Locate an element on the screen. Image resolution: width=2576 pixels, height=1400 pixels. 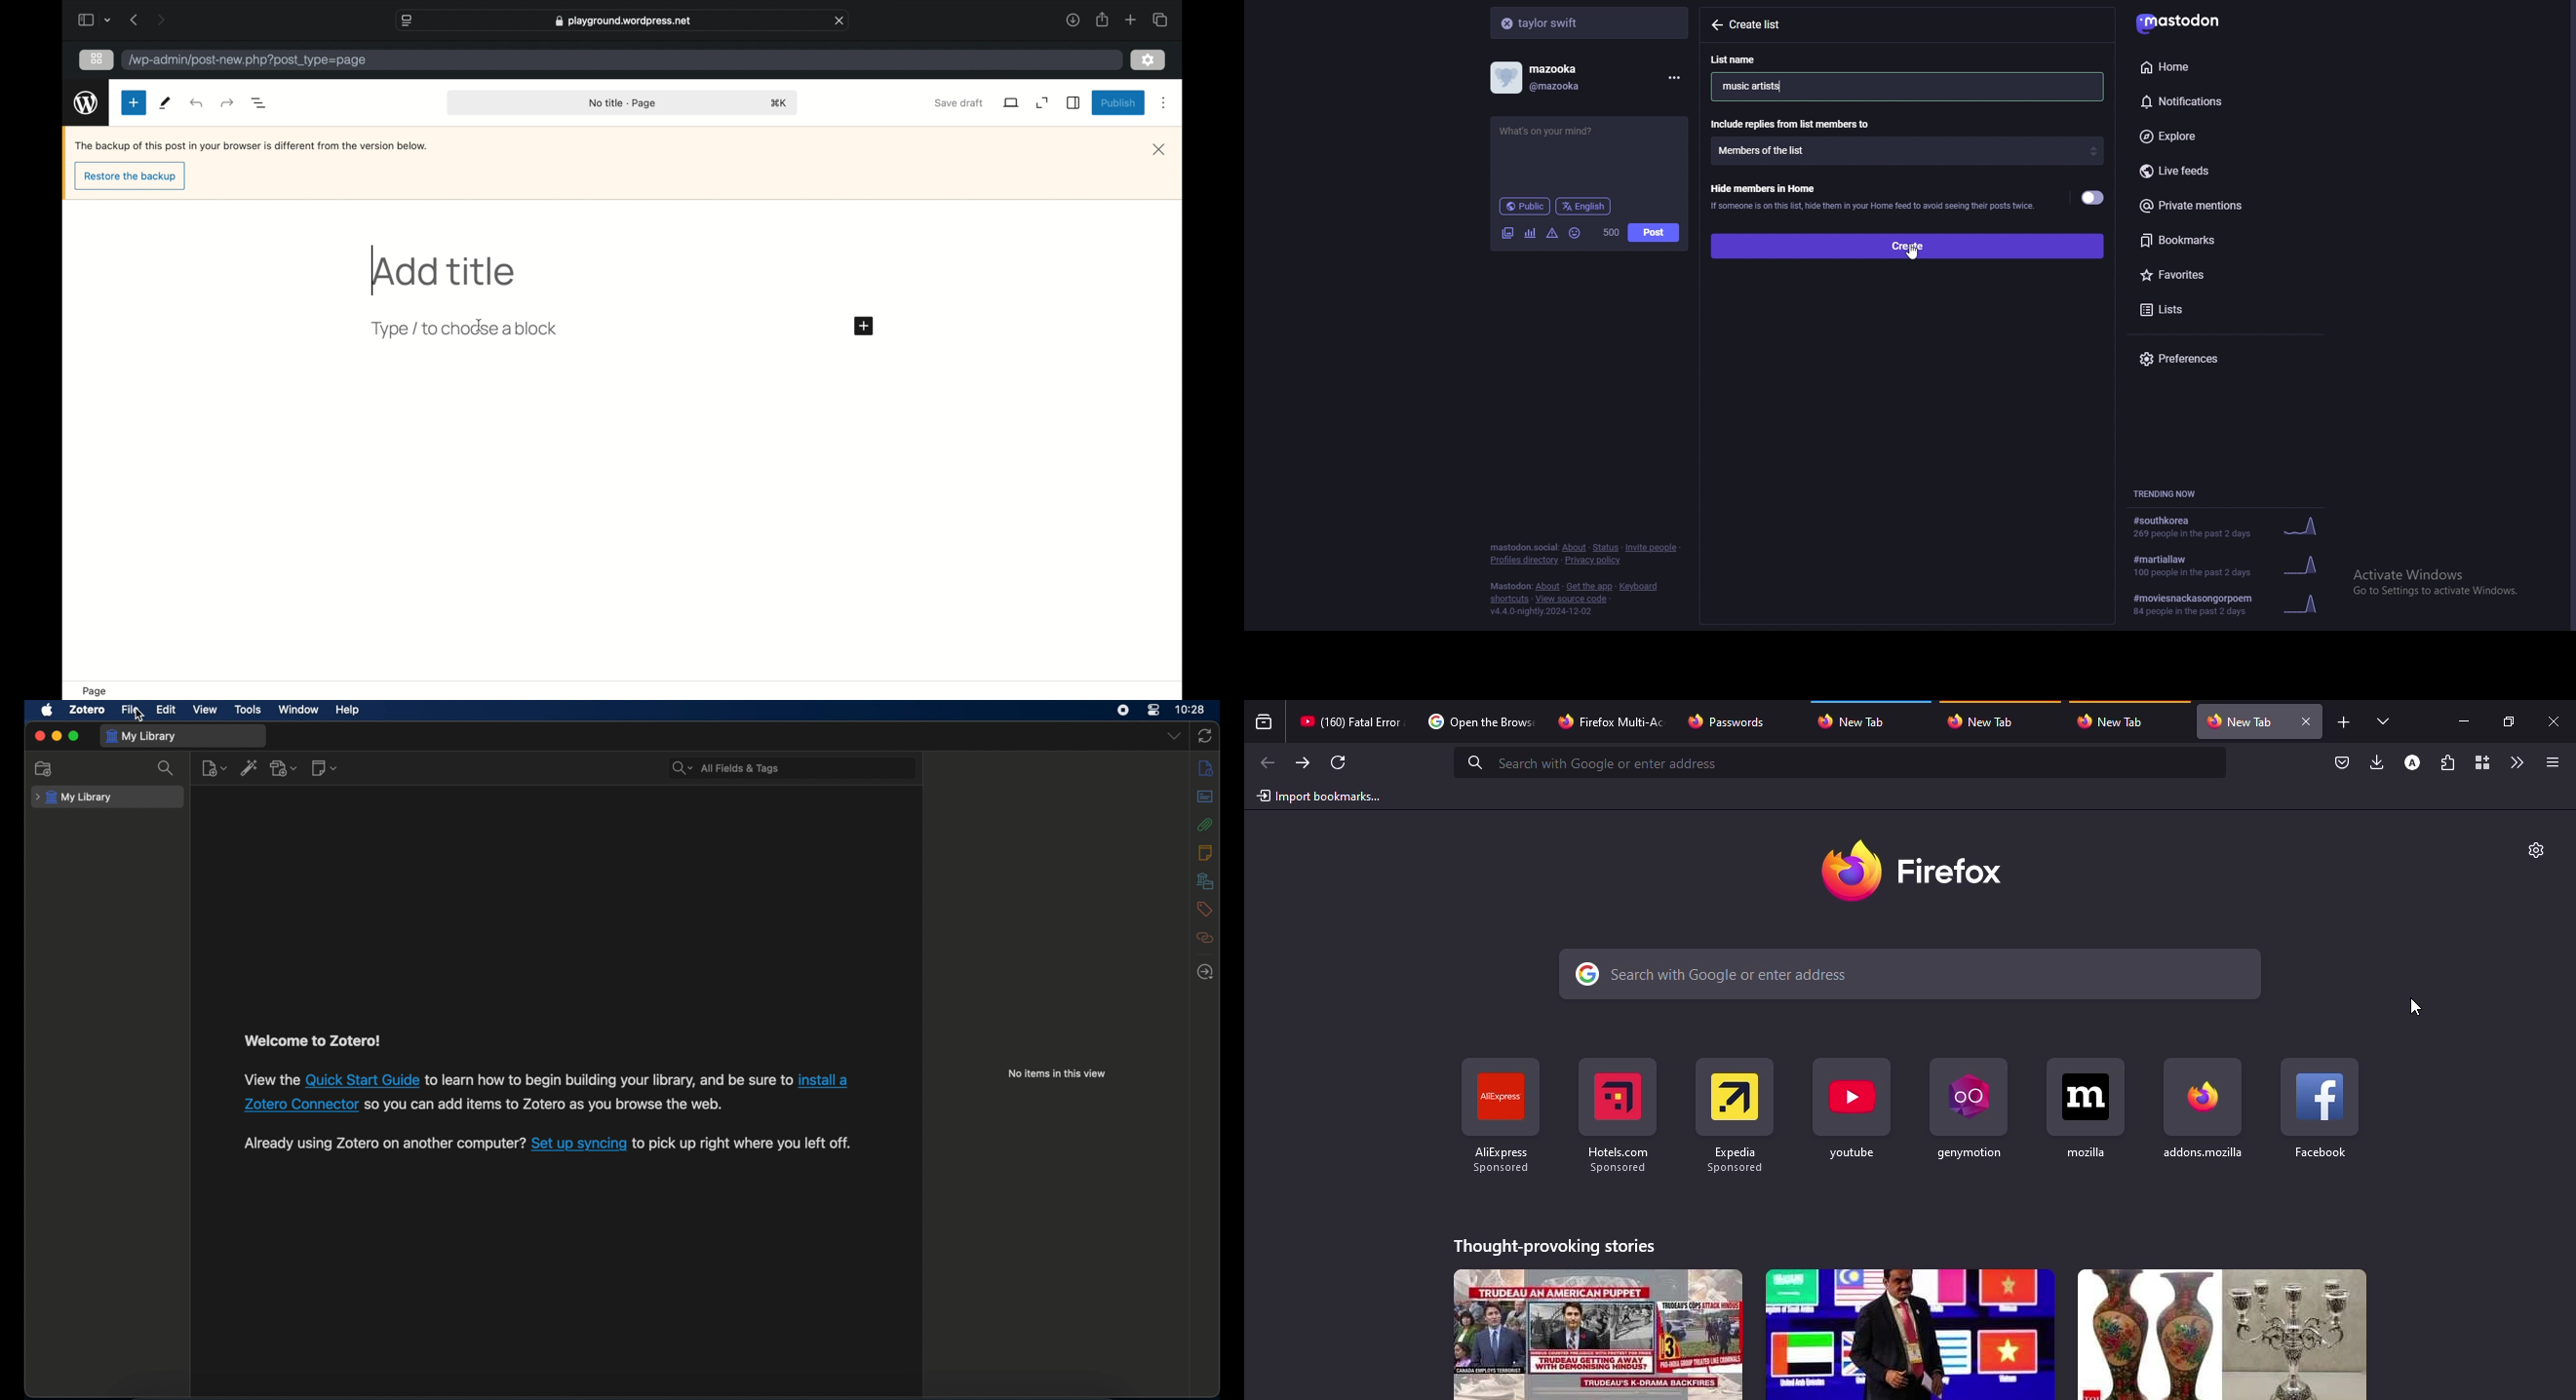
downloads is located at coordinates (2376, 763).